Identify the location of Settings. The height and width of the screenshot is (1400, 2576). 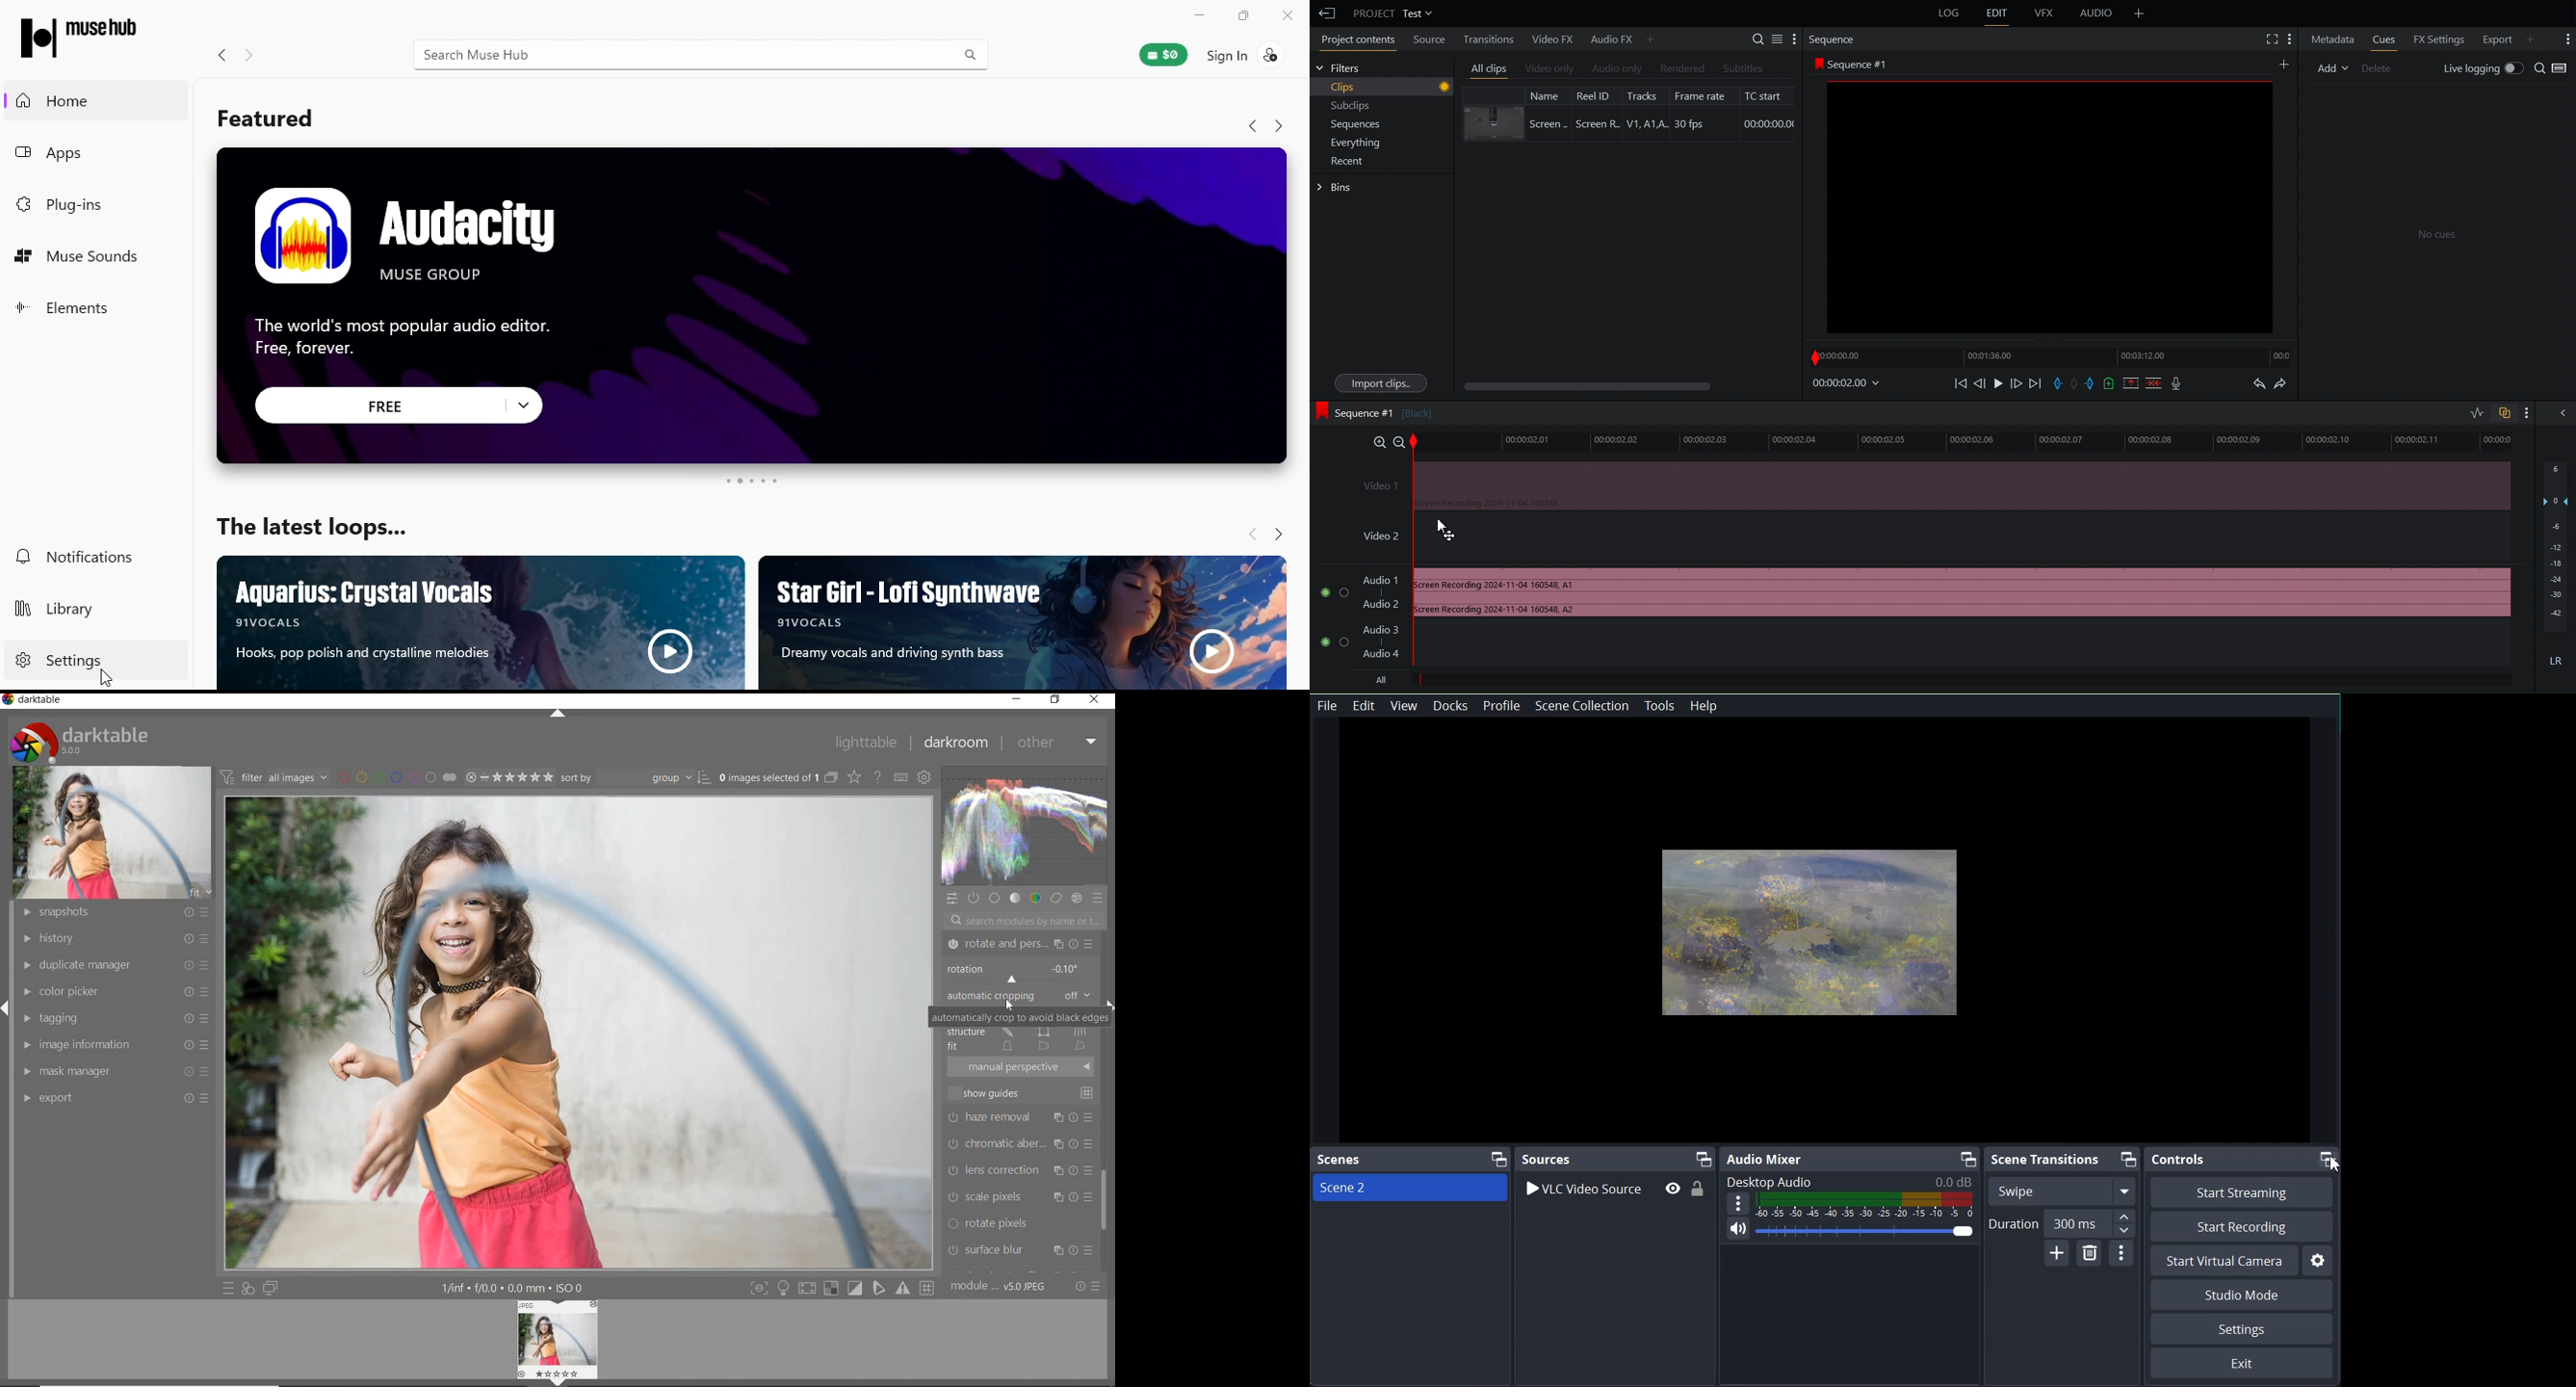
(1773, 40).